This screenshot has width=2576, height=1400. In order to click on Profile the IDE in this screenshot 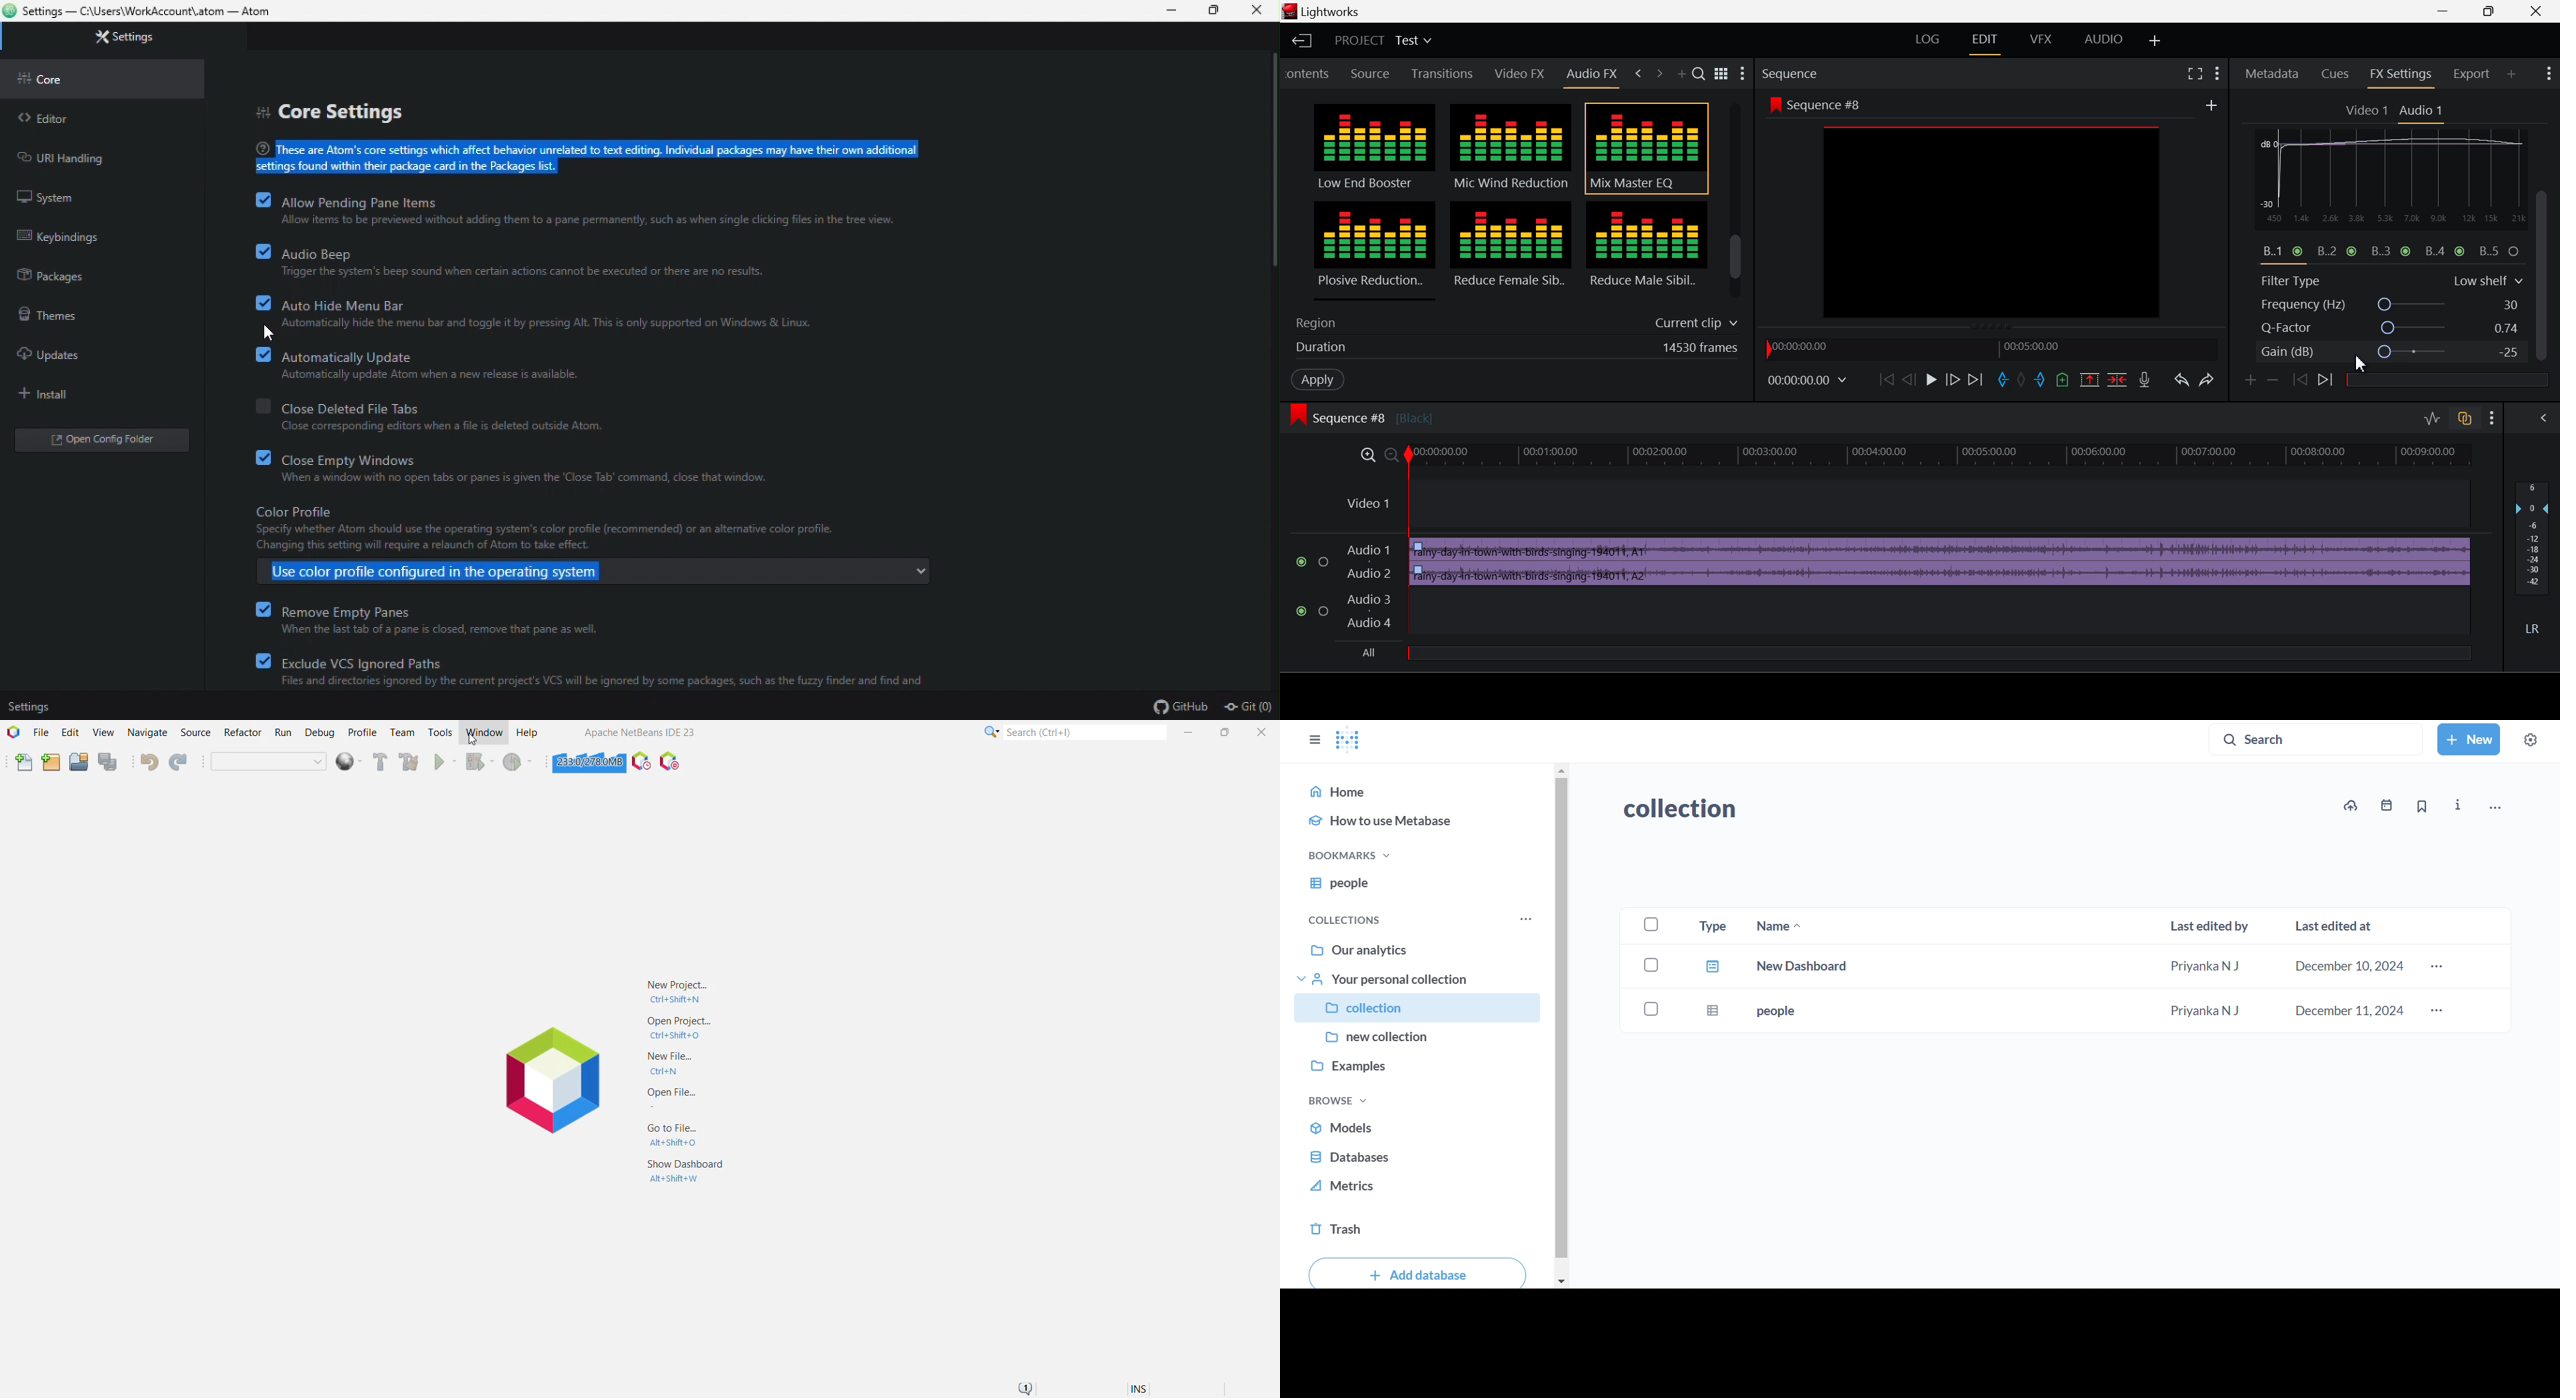, I will do `click(641, 763)`.